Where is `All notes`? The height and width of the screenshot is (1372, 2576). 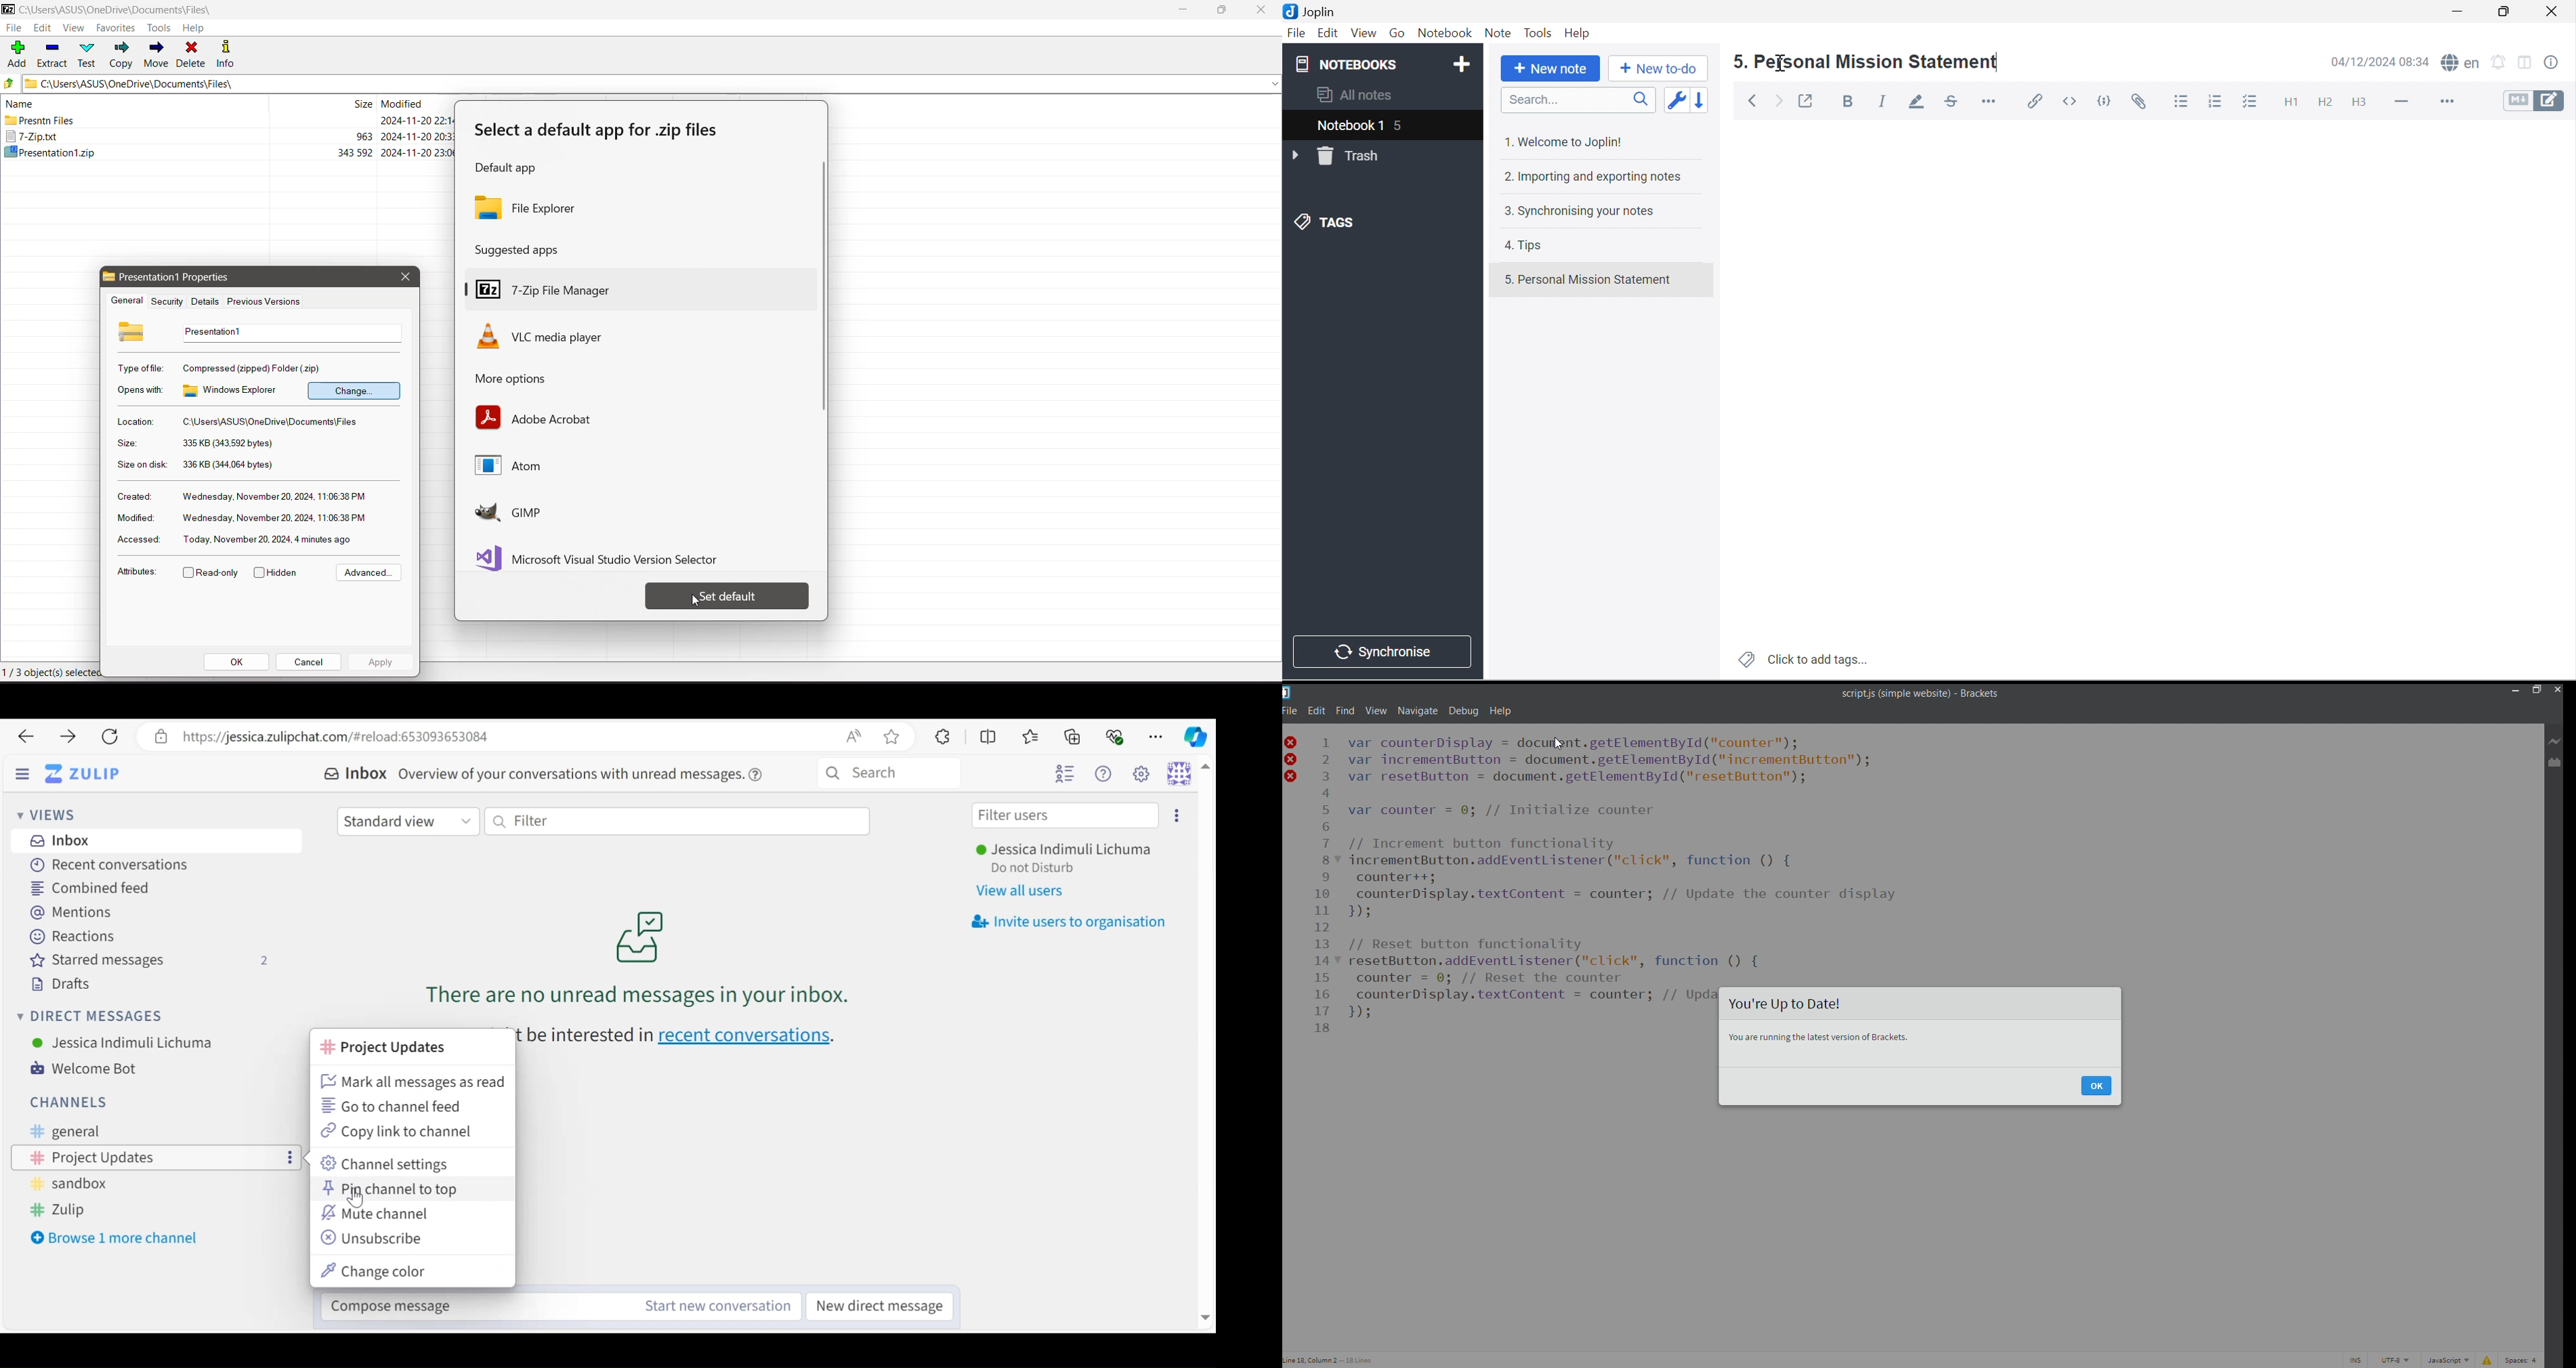 All notes is located at coordinates (1358, 96).